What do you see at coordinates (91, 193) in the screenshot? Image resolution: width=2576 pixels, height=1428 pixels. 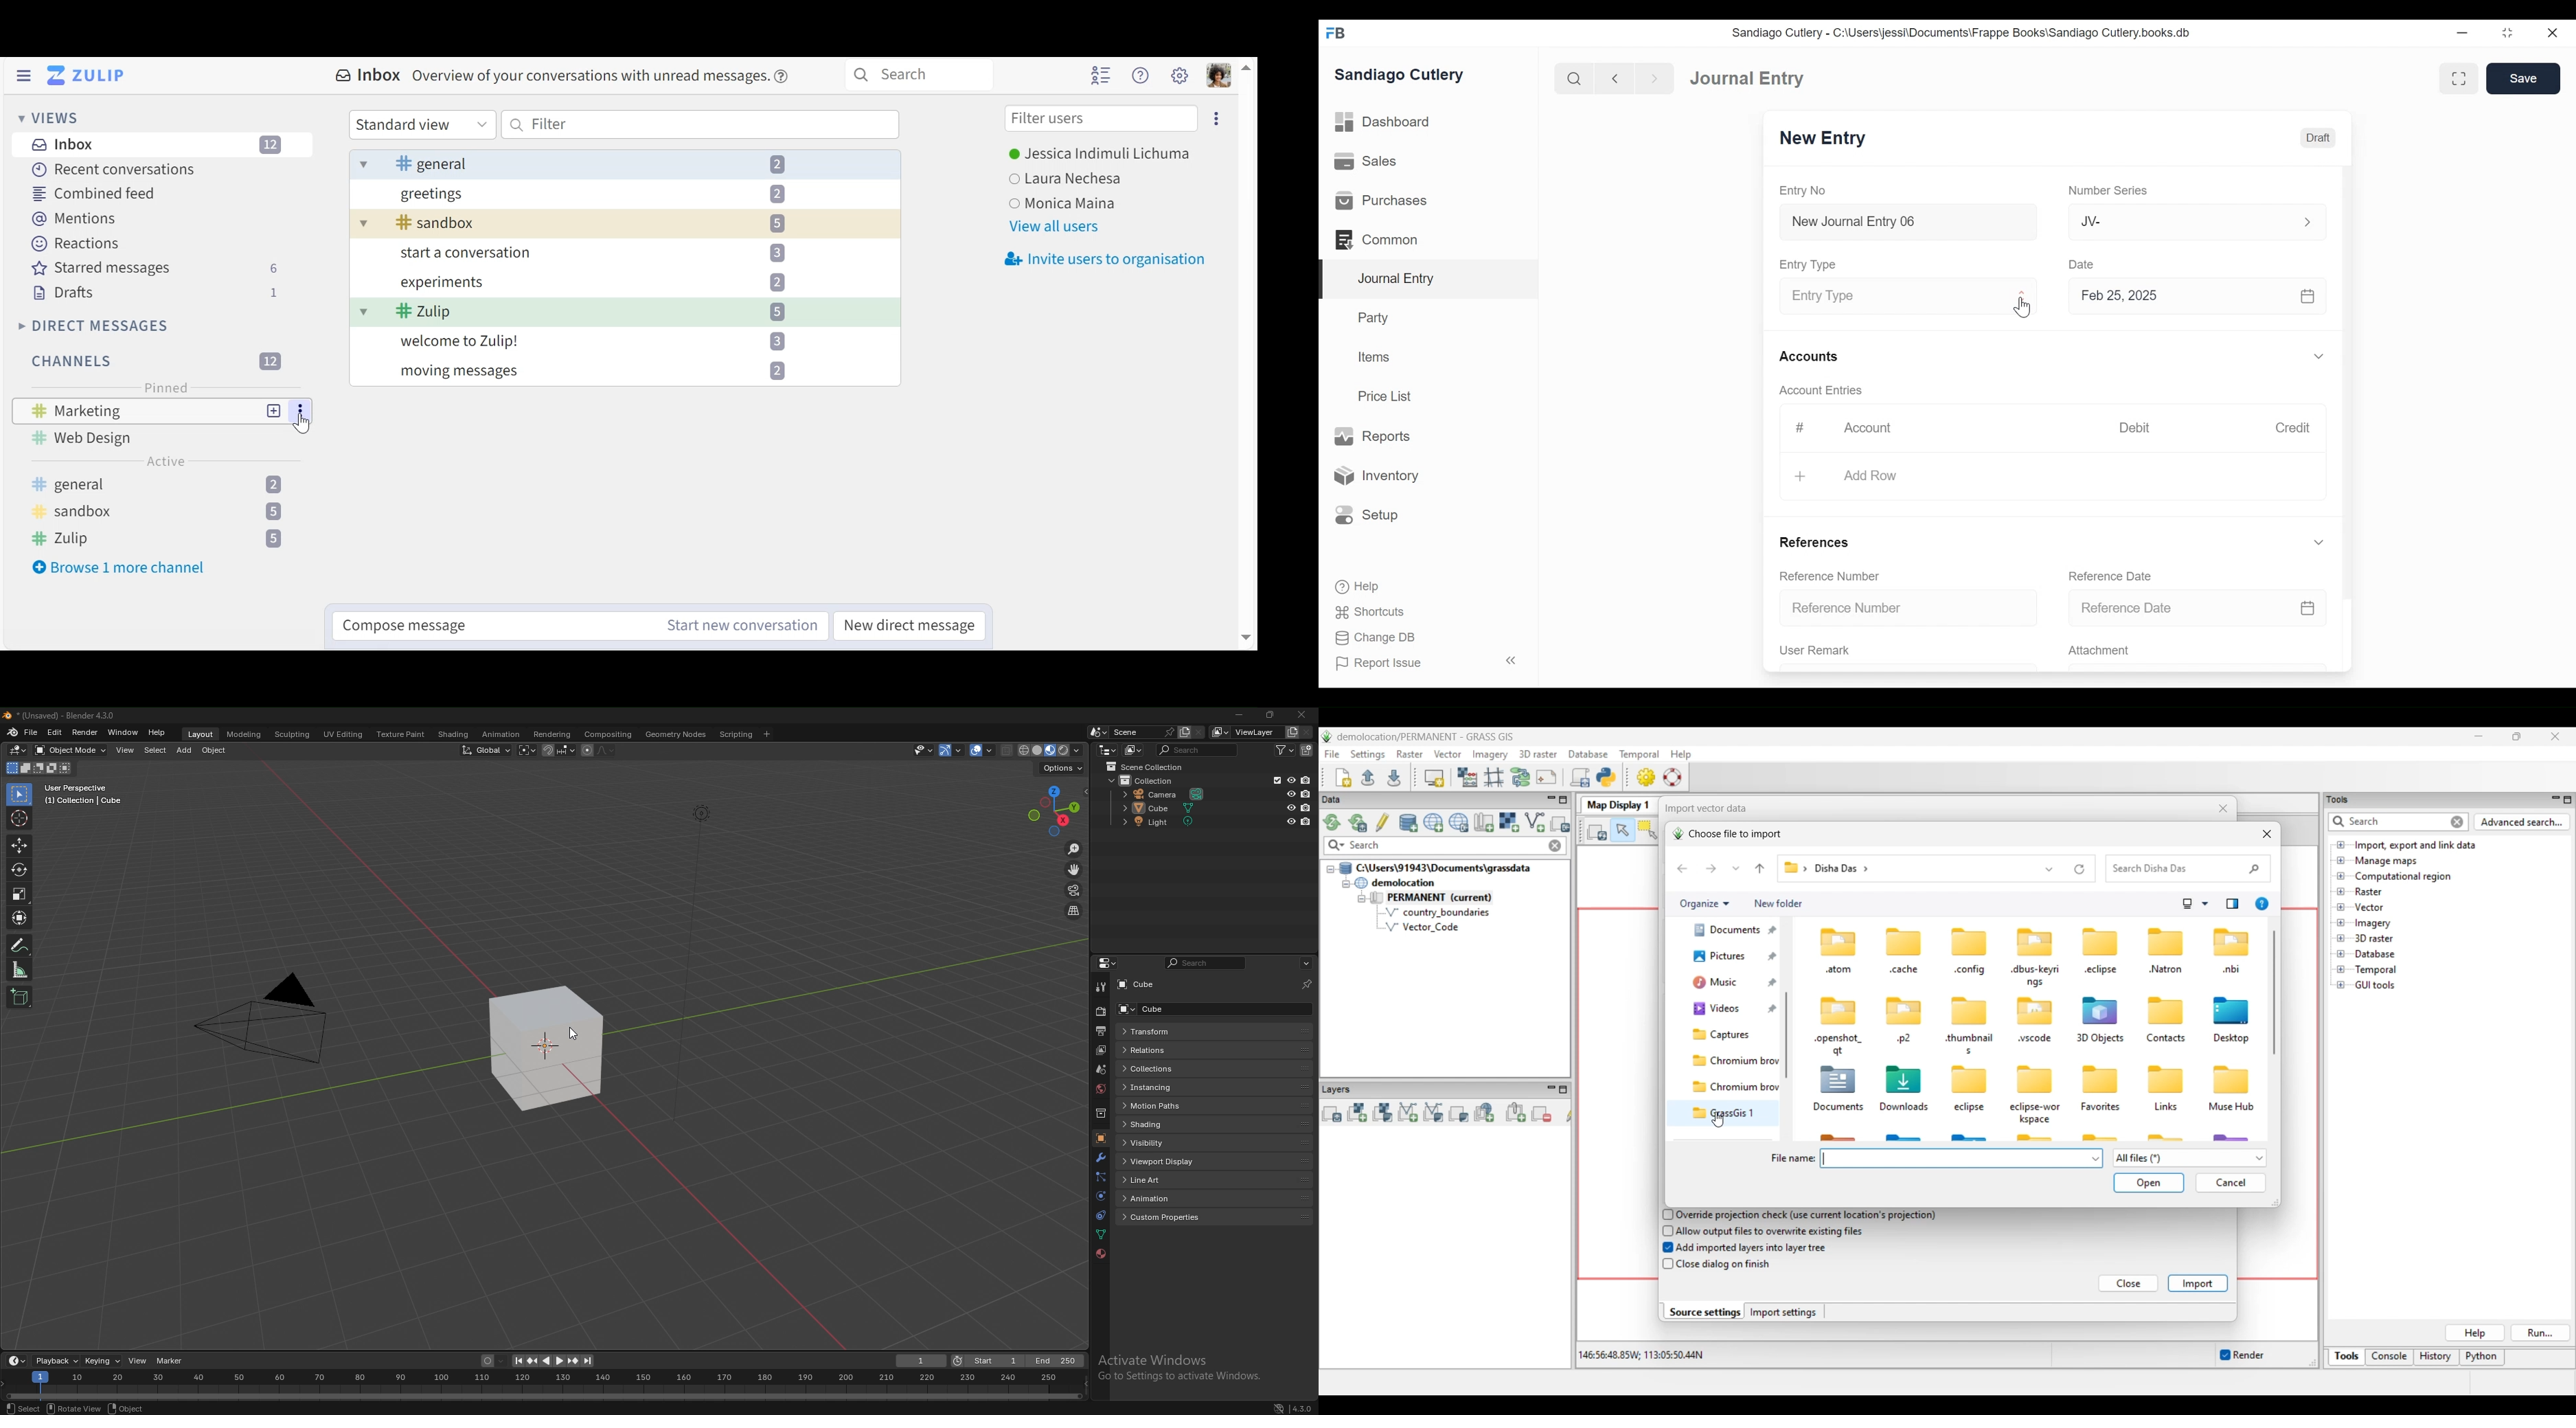 I see `Combined feed` at bounding box center [91, 193].